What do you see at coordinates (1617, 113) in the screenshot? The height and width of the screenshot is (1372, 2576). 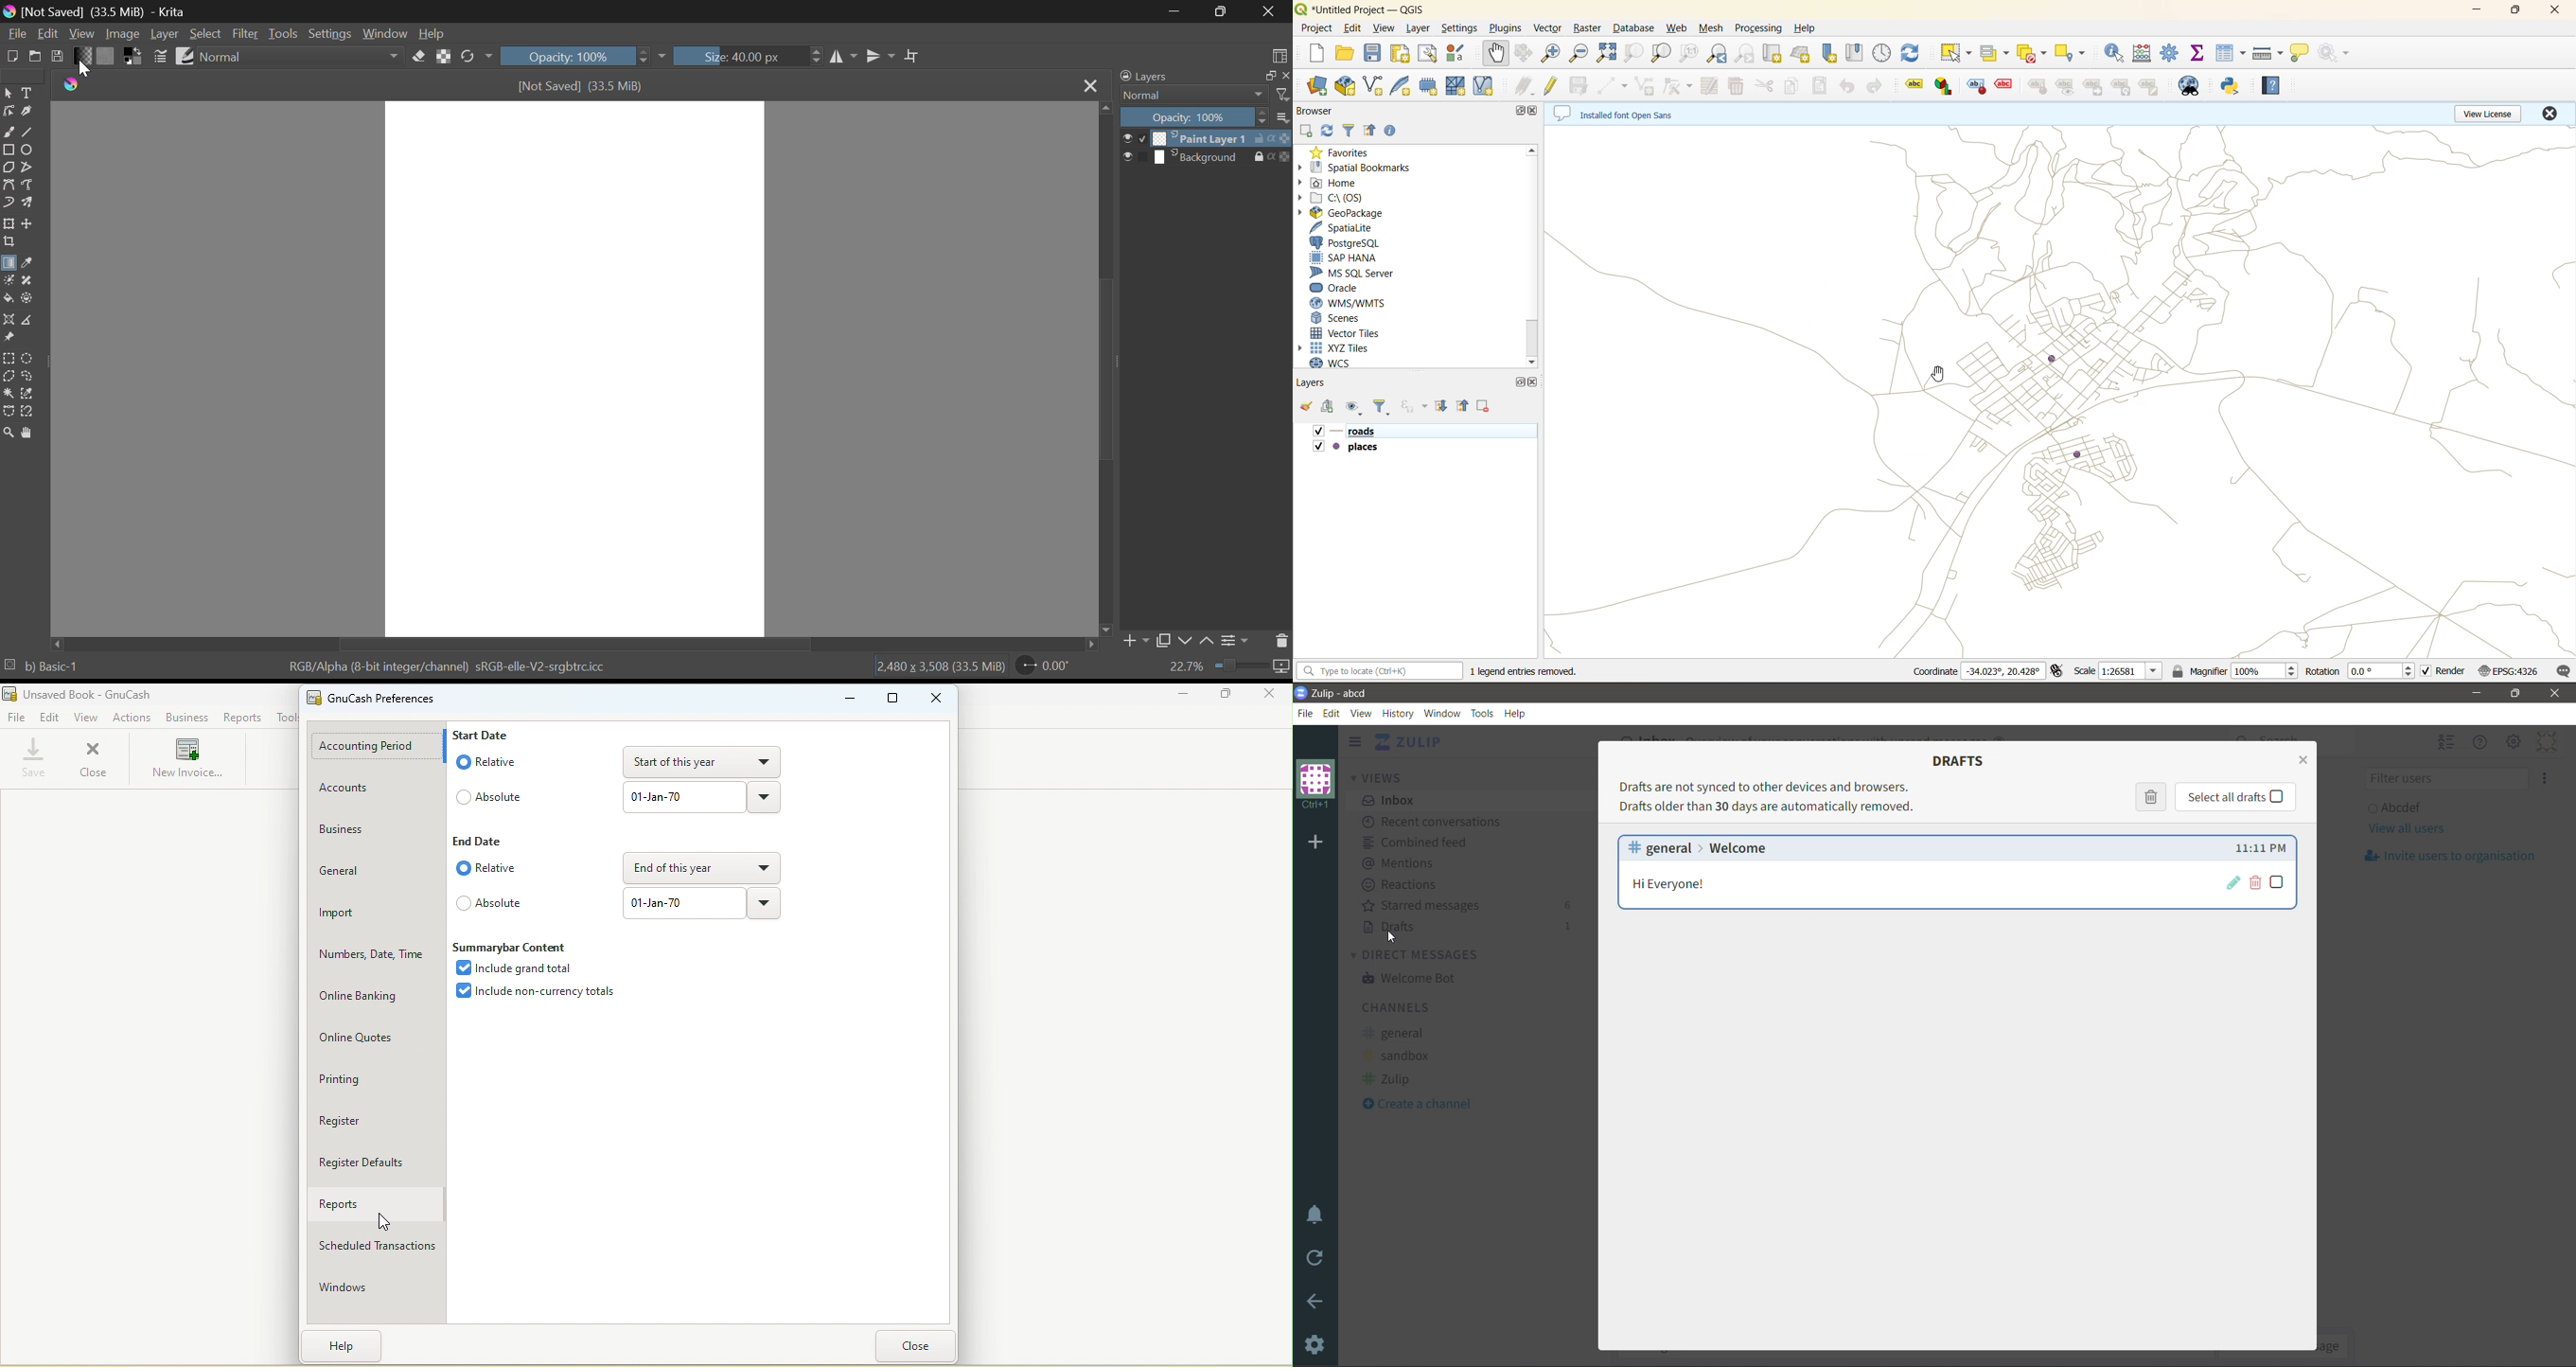 I see `metadata` at bounding box center [1617, 113].